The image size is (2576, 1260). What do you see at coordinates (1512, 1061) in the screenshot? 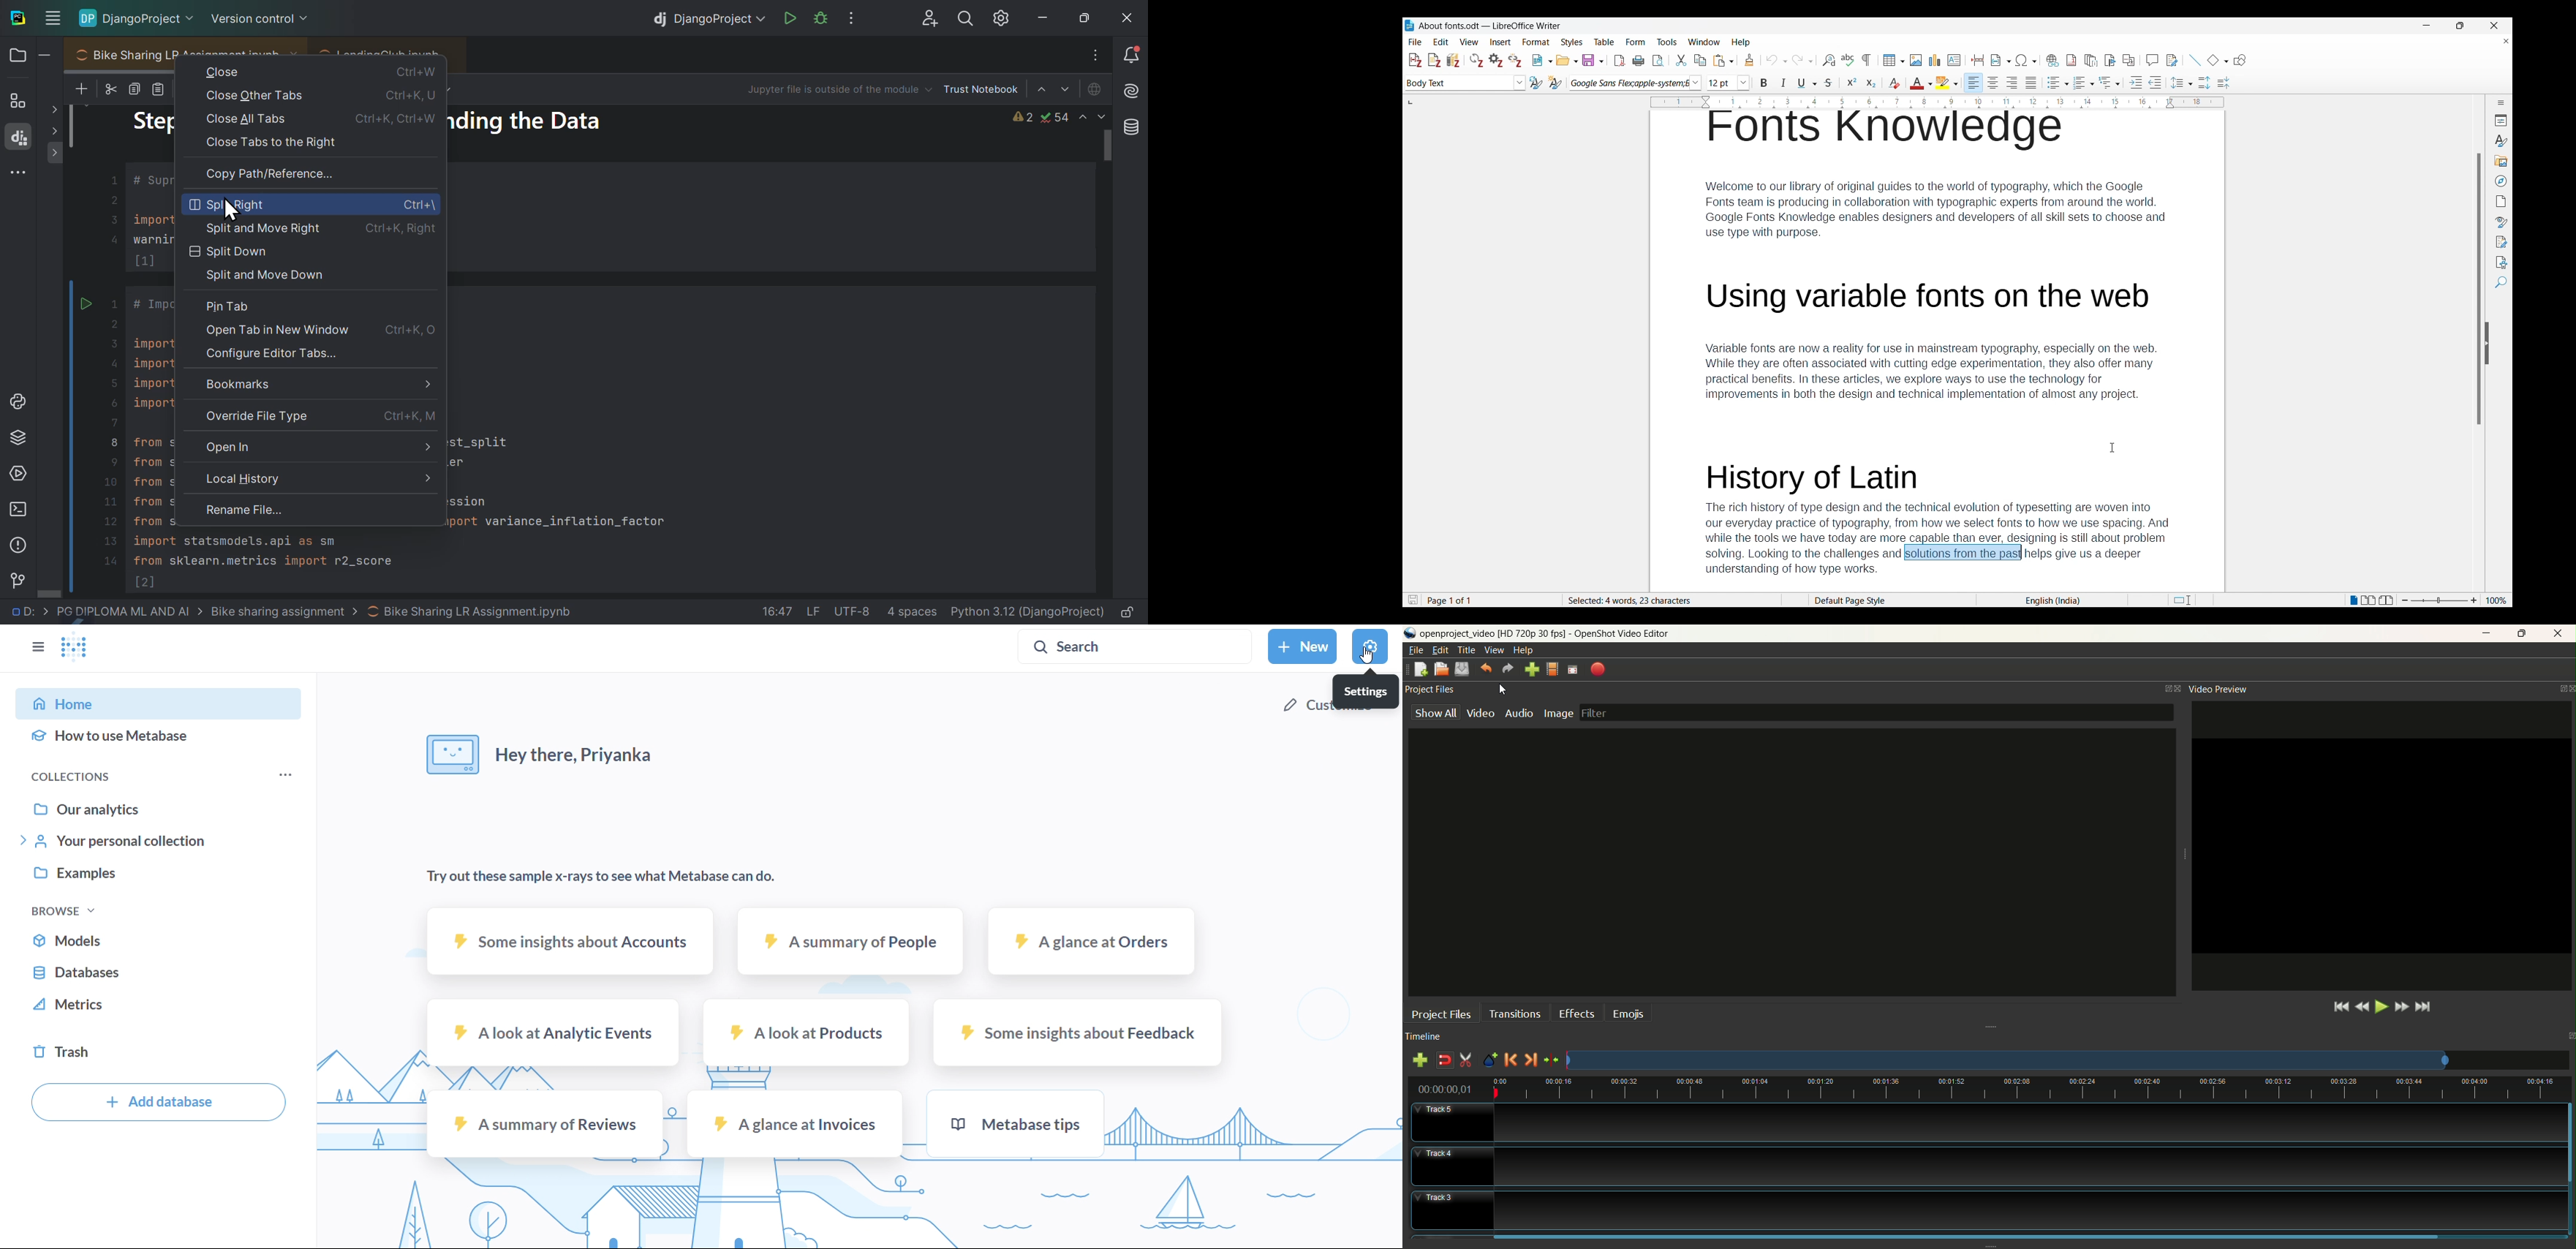
I see `previous marker` at bounding box center [1512, 1061].